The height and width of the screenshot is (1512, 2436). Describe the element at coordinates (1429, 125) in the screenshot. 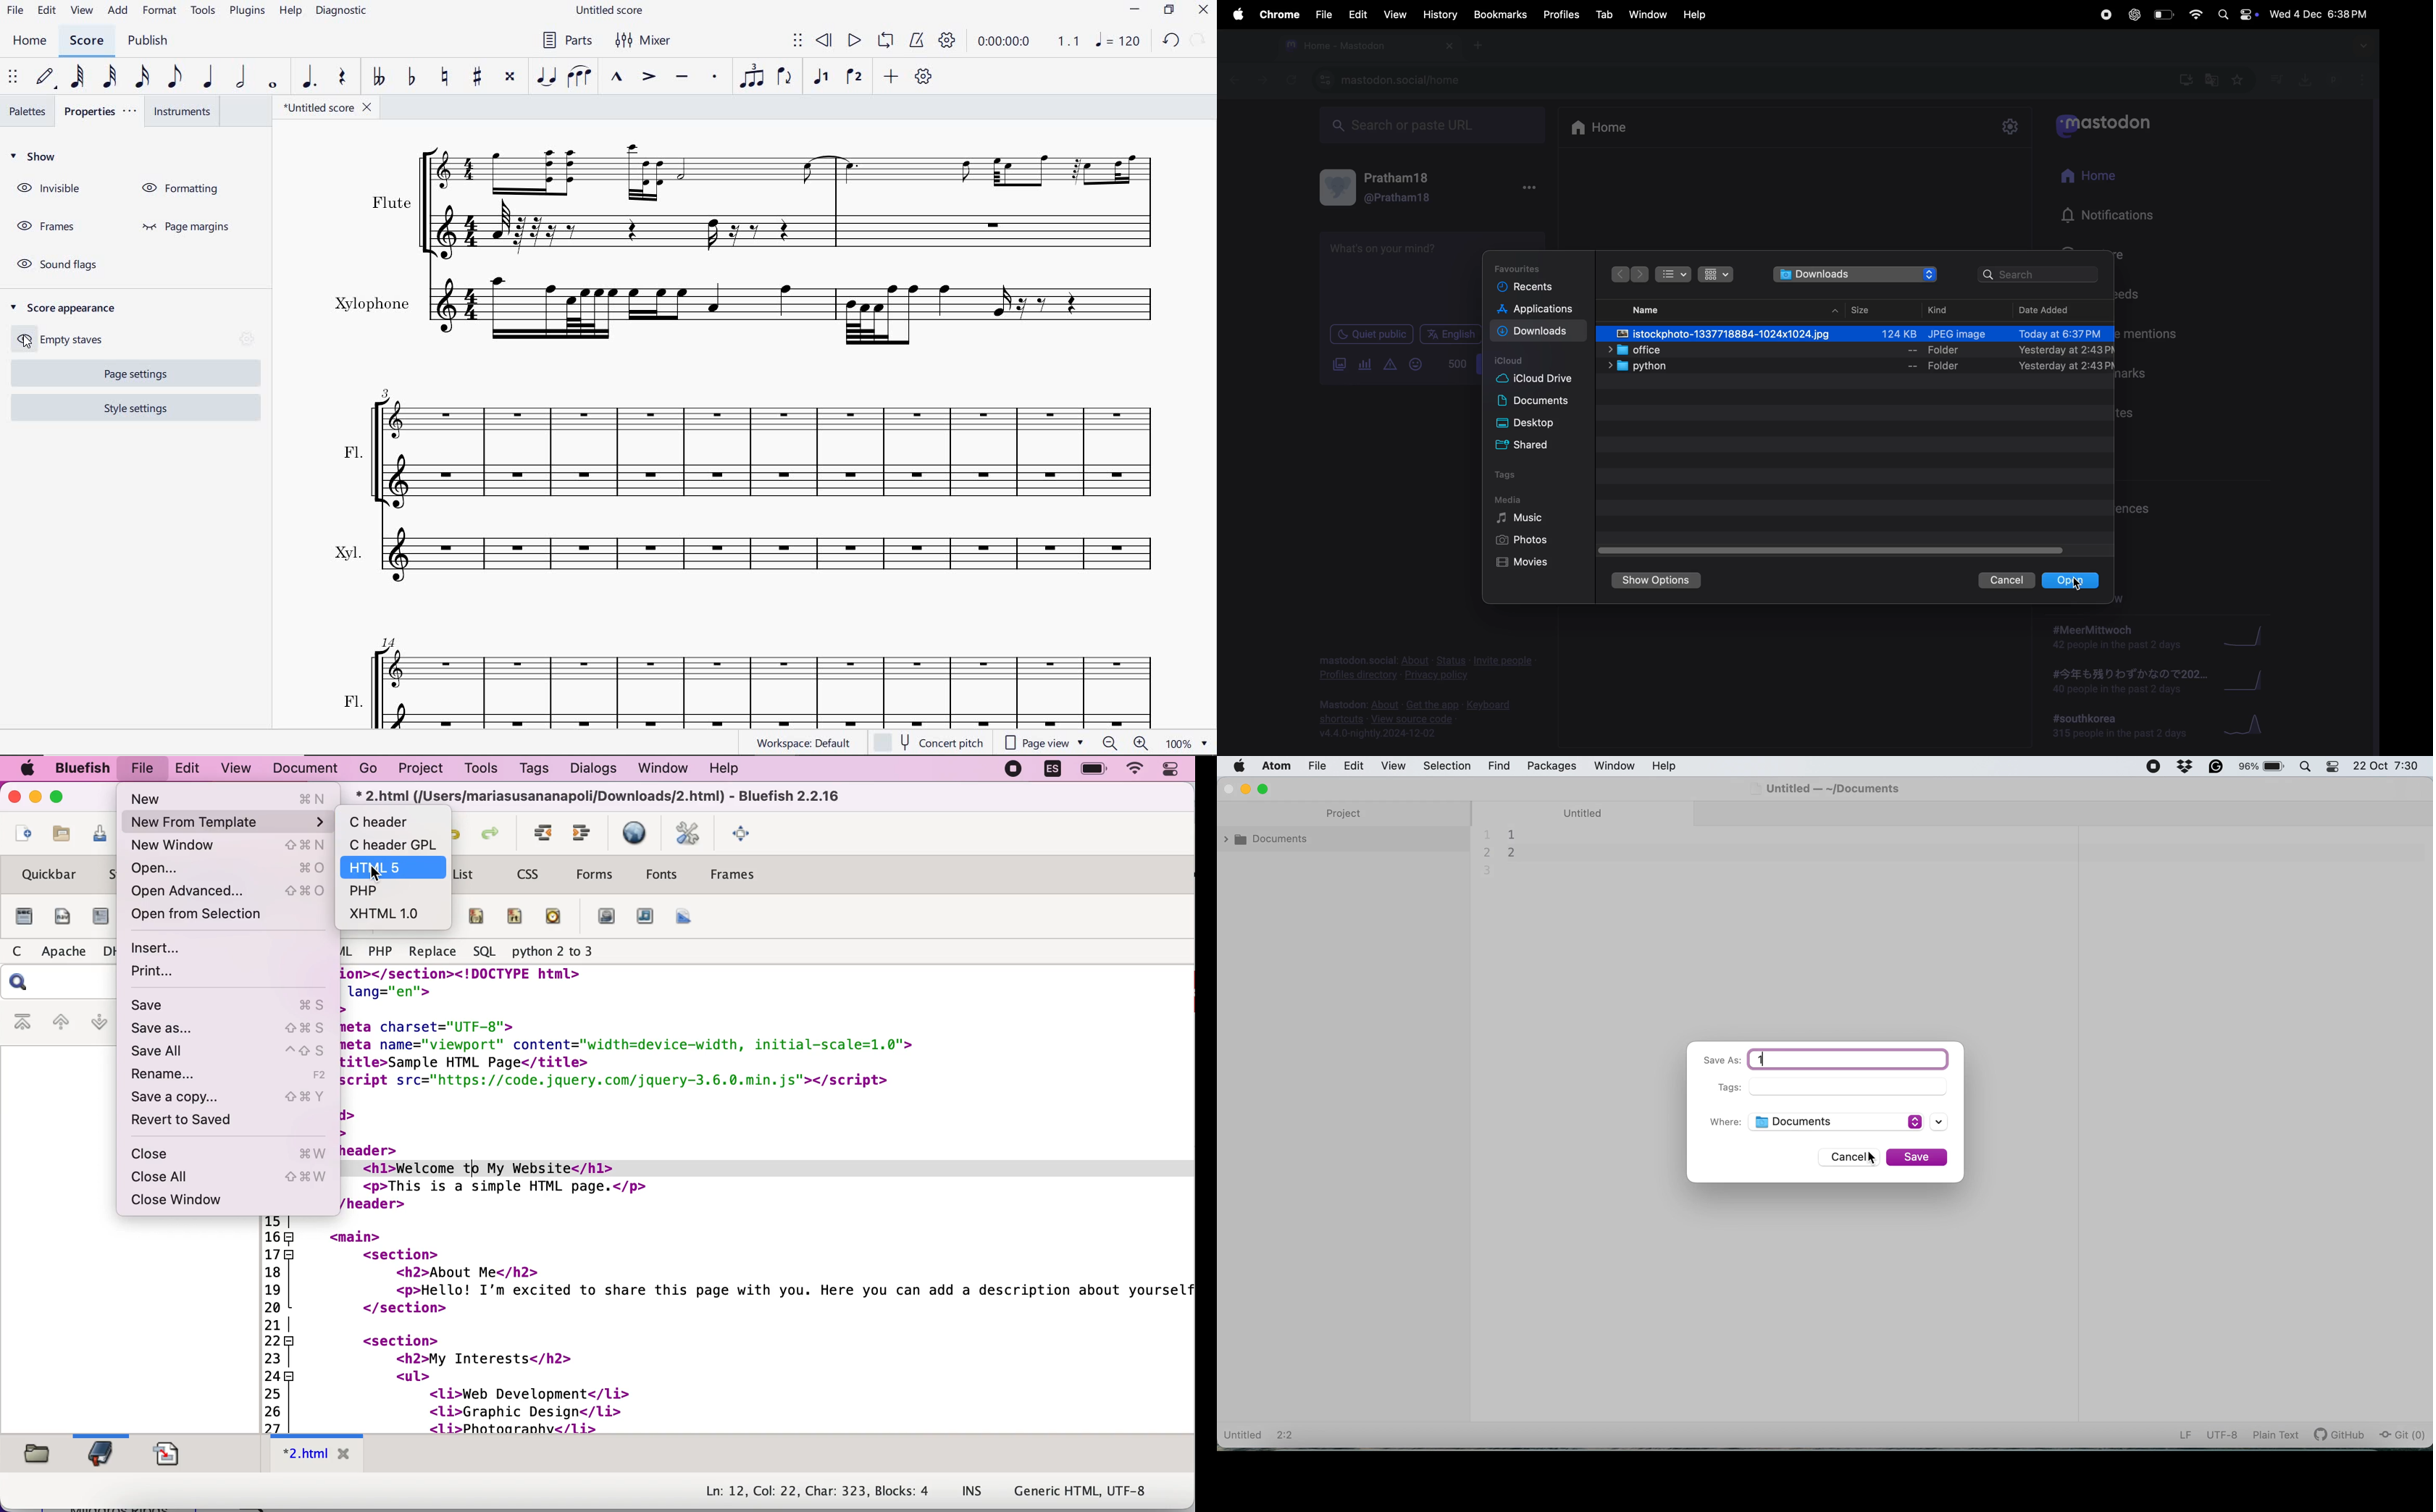

I see `search url` at that location.